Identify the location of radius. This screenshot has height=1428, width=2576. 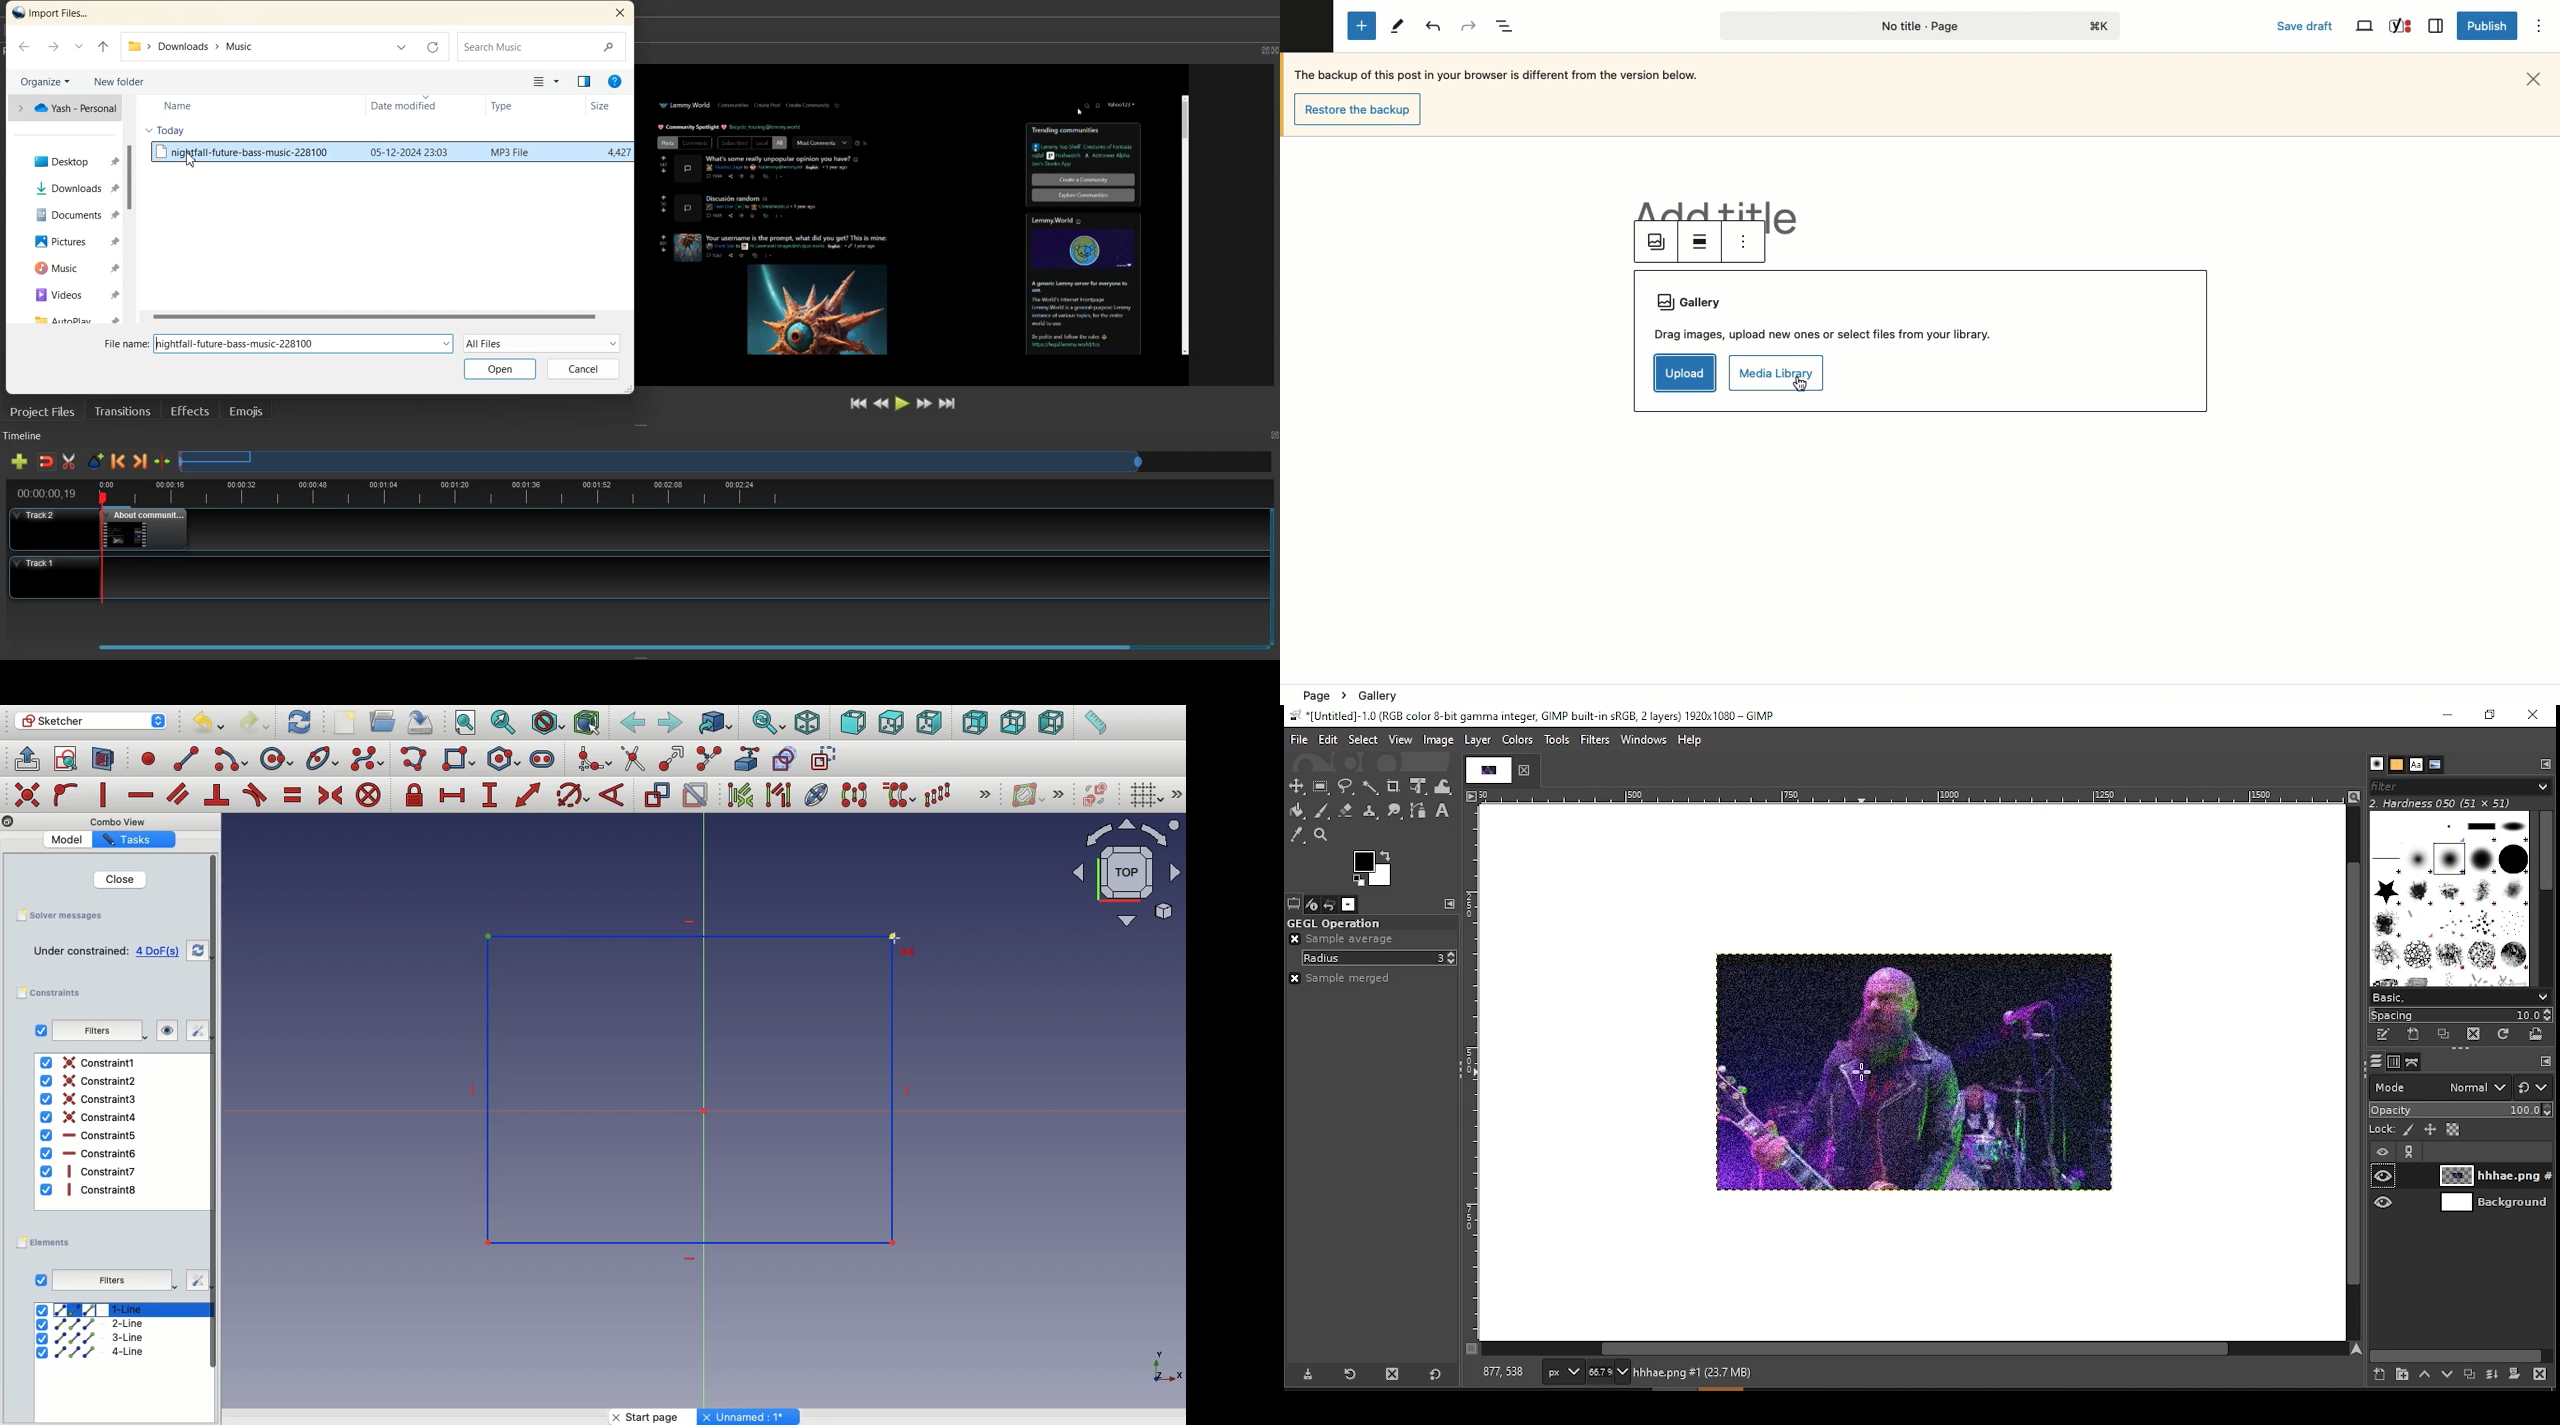
(1379, 958).